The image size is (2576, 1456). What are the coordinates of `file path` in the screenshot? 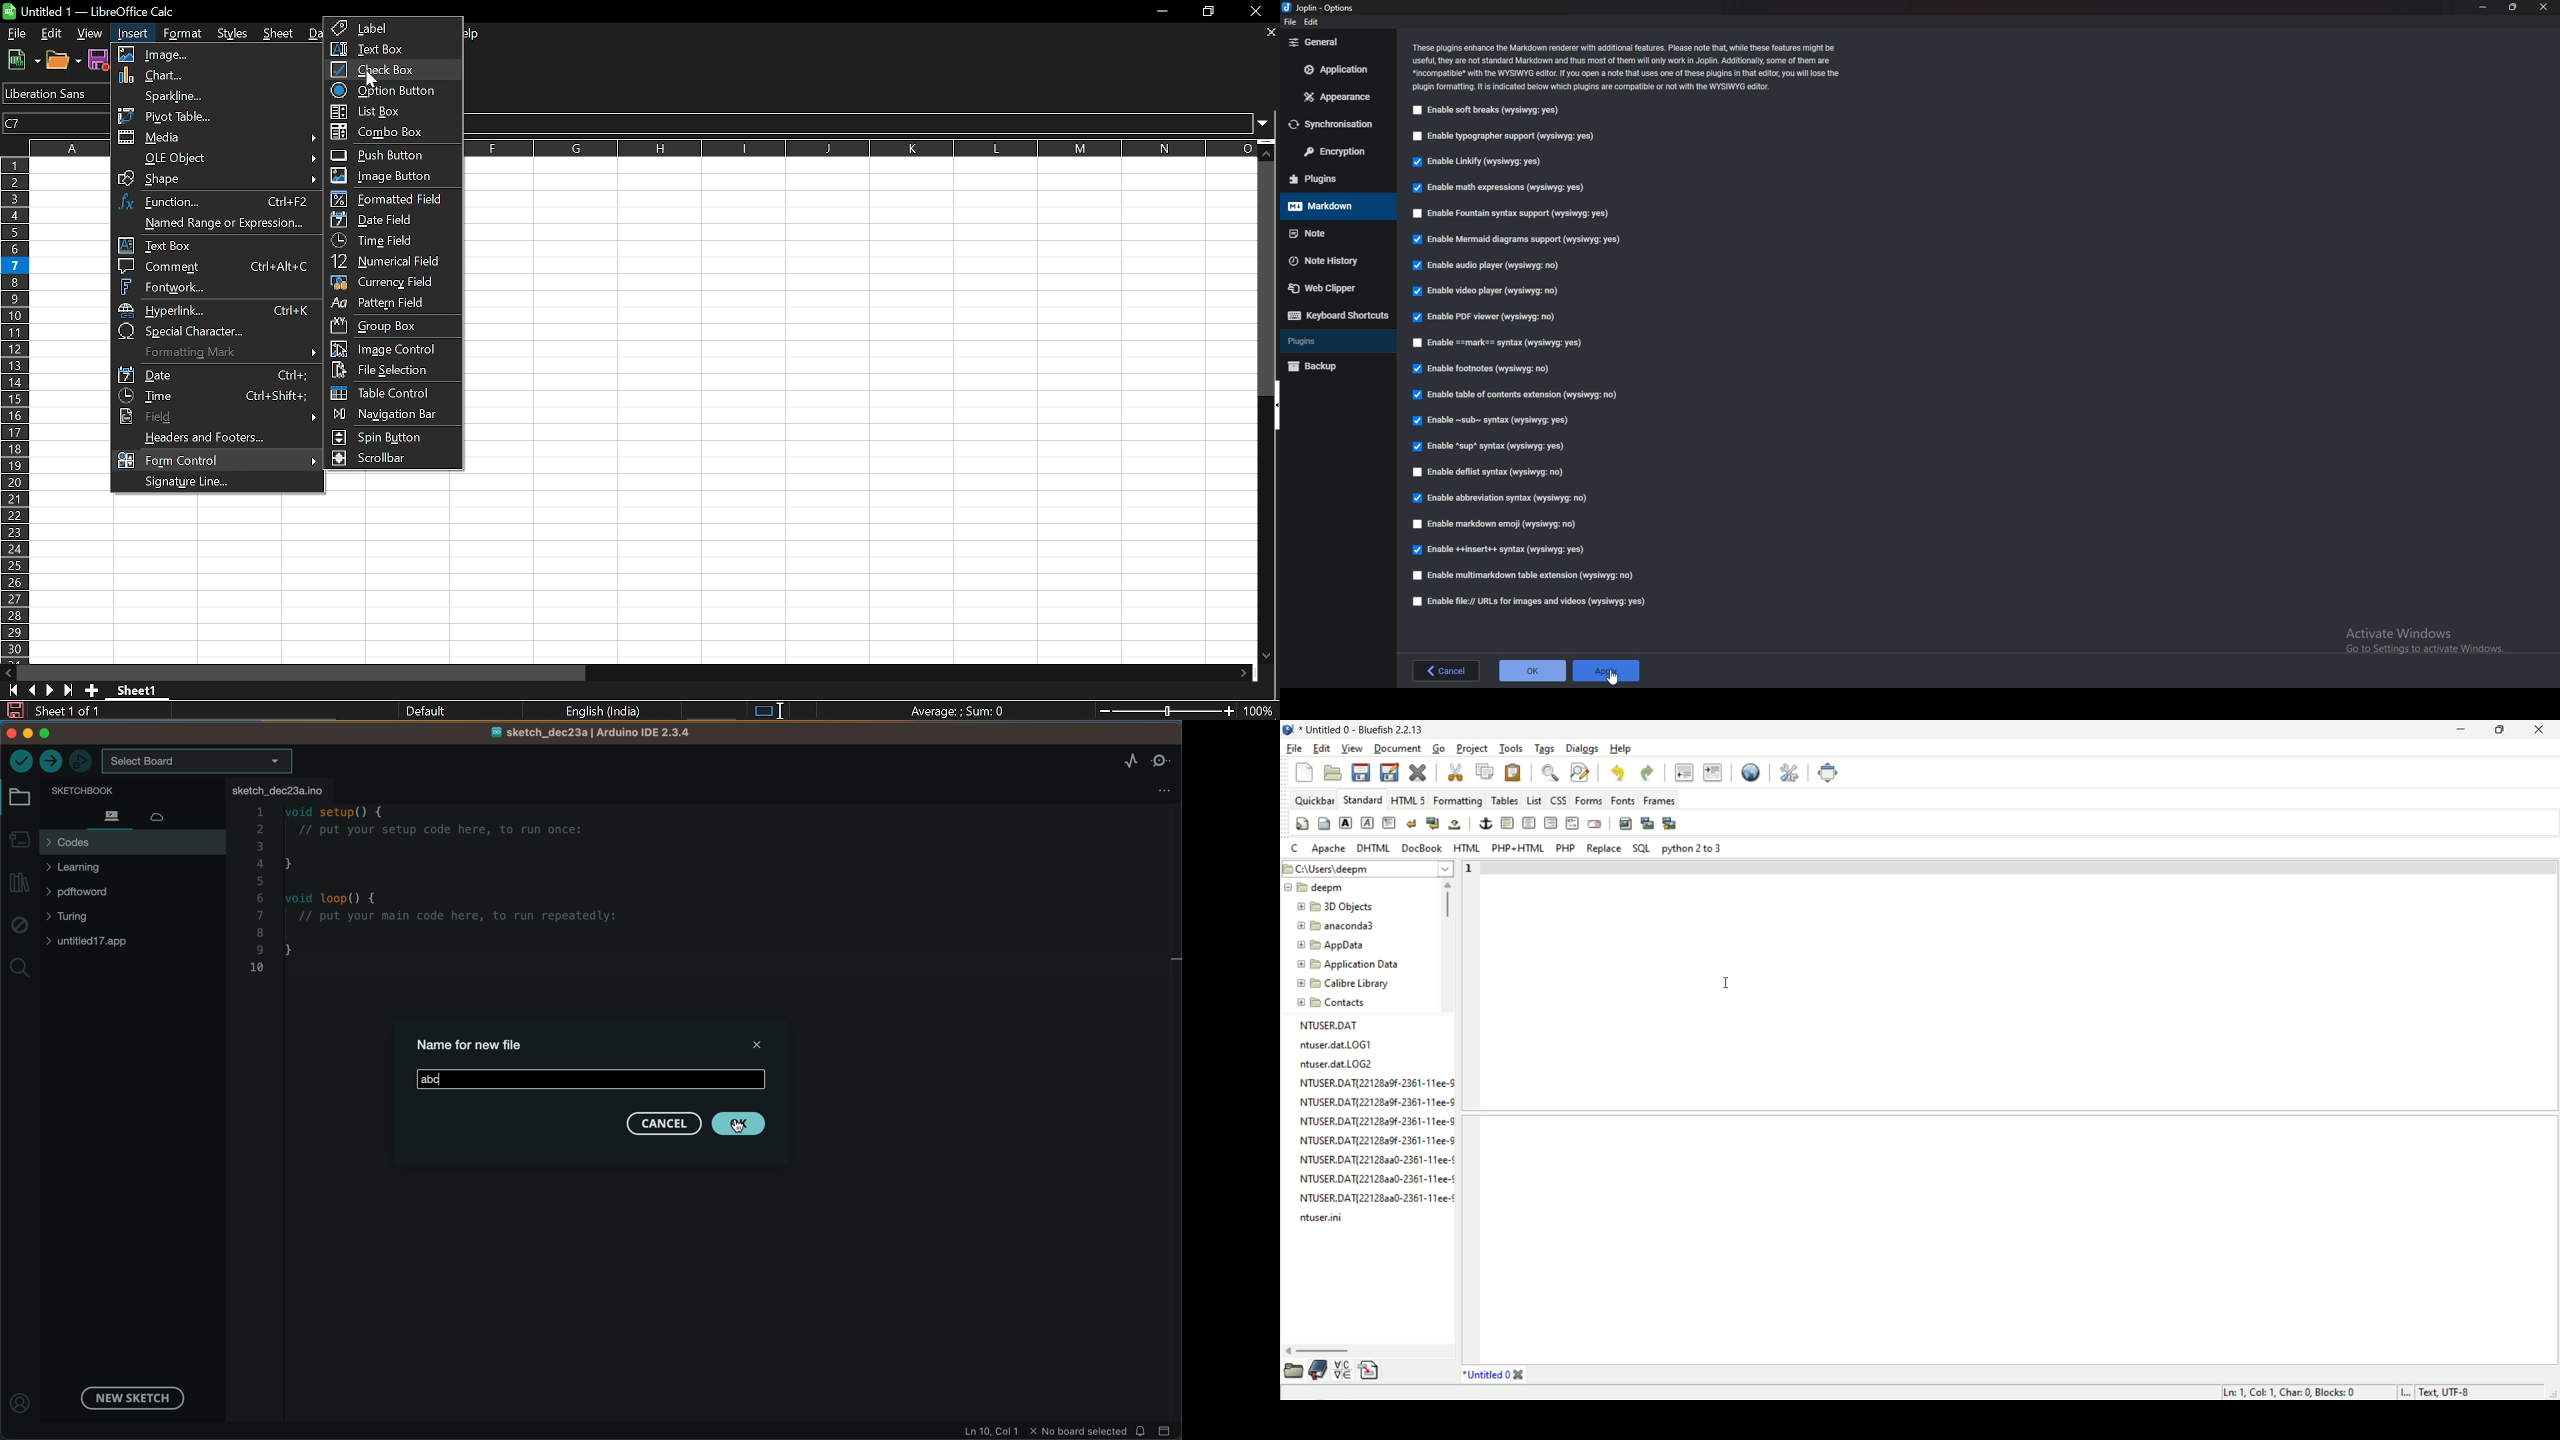 It's located at (1367, 869).